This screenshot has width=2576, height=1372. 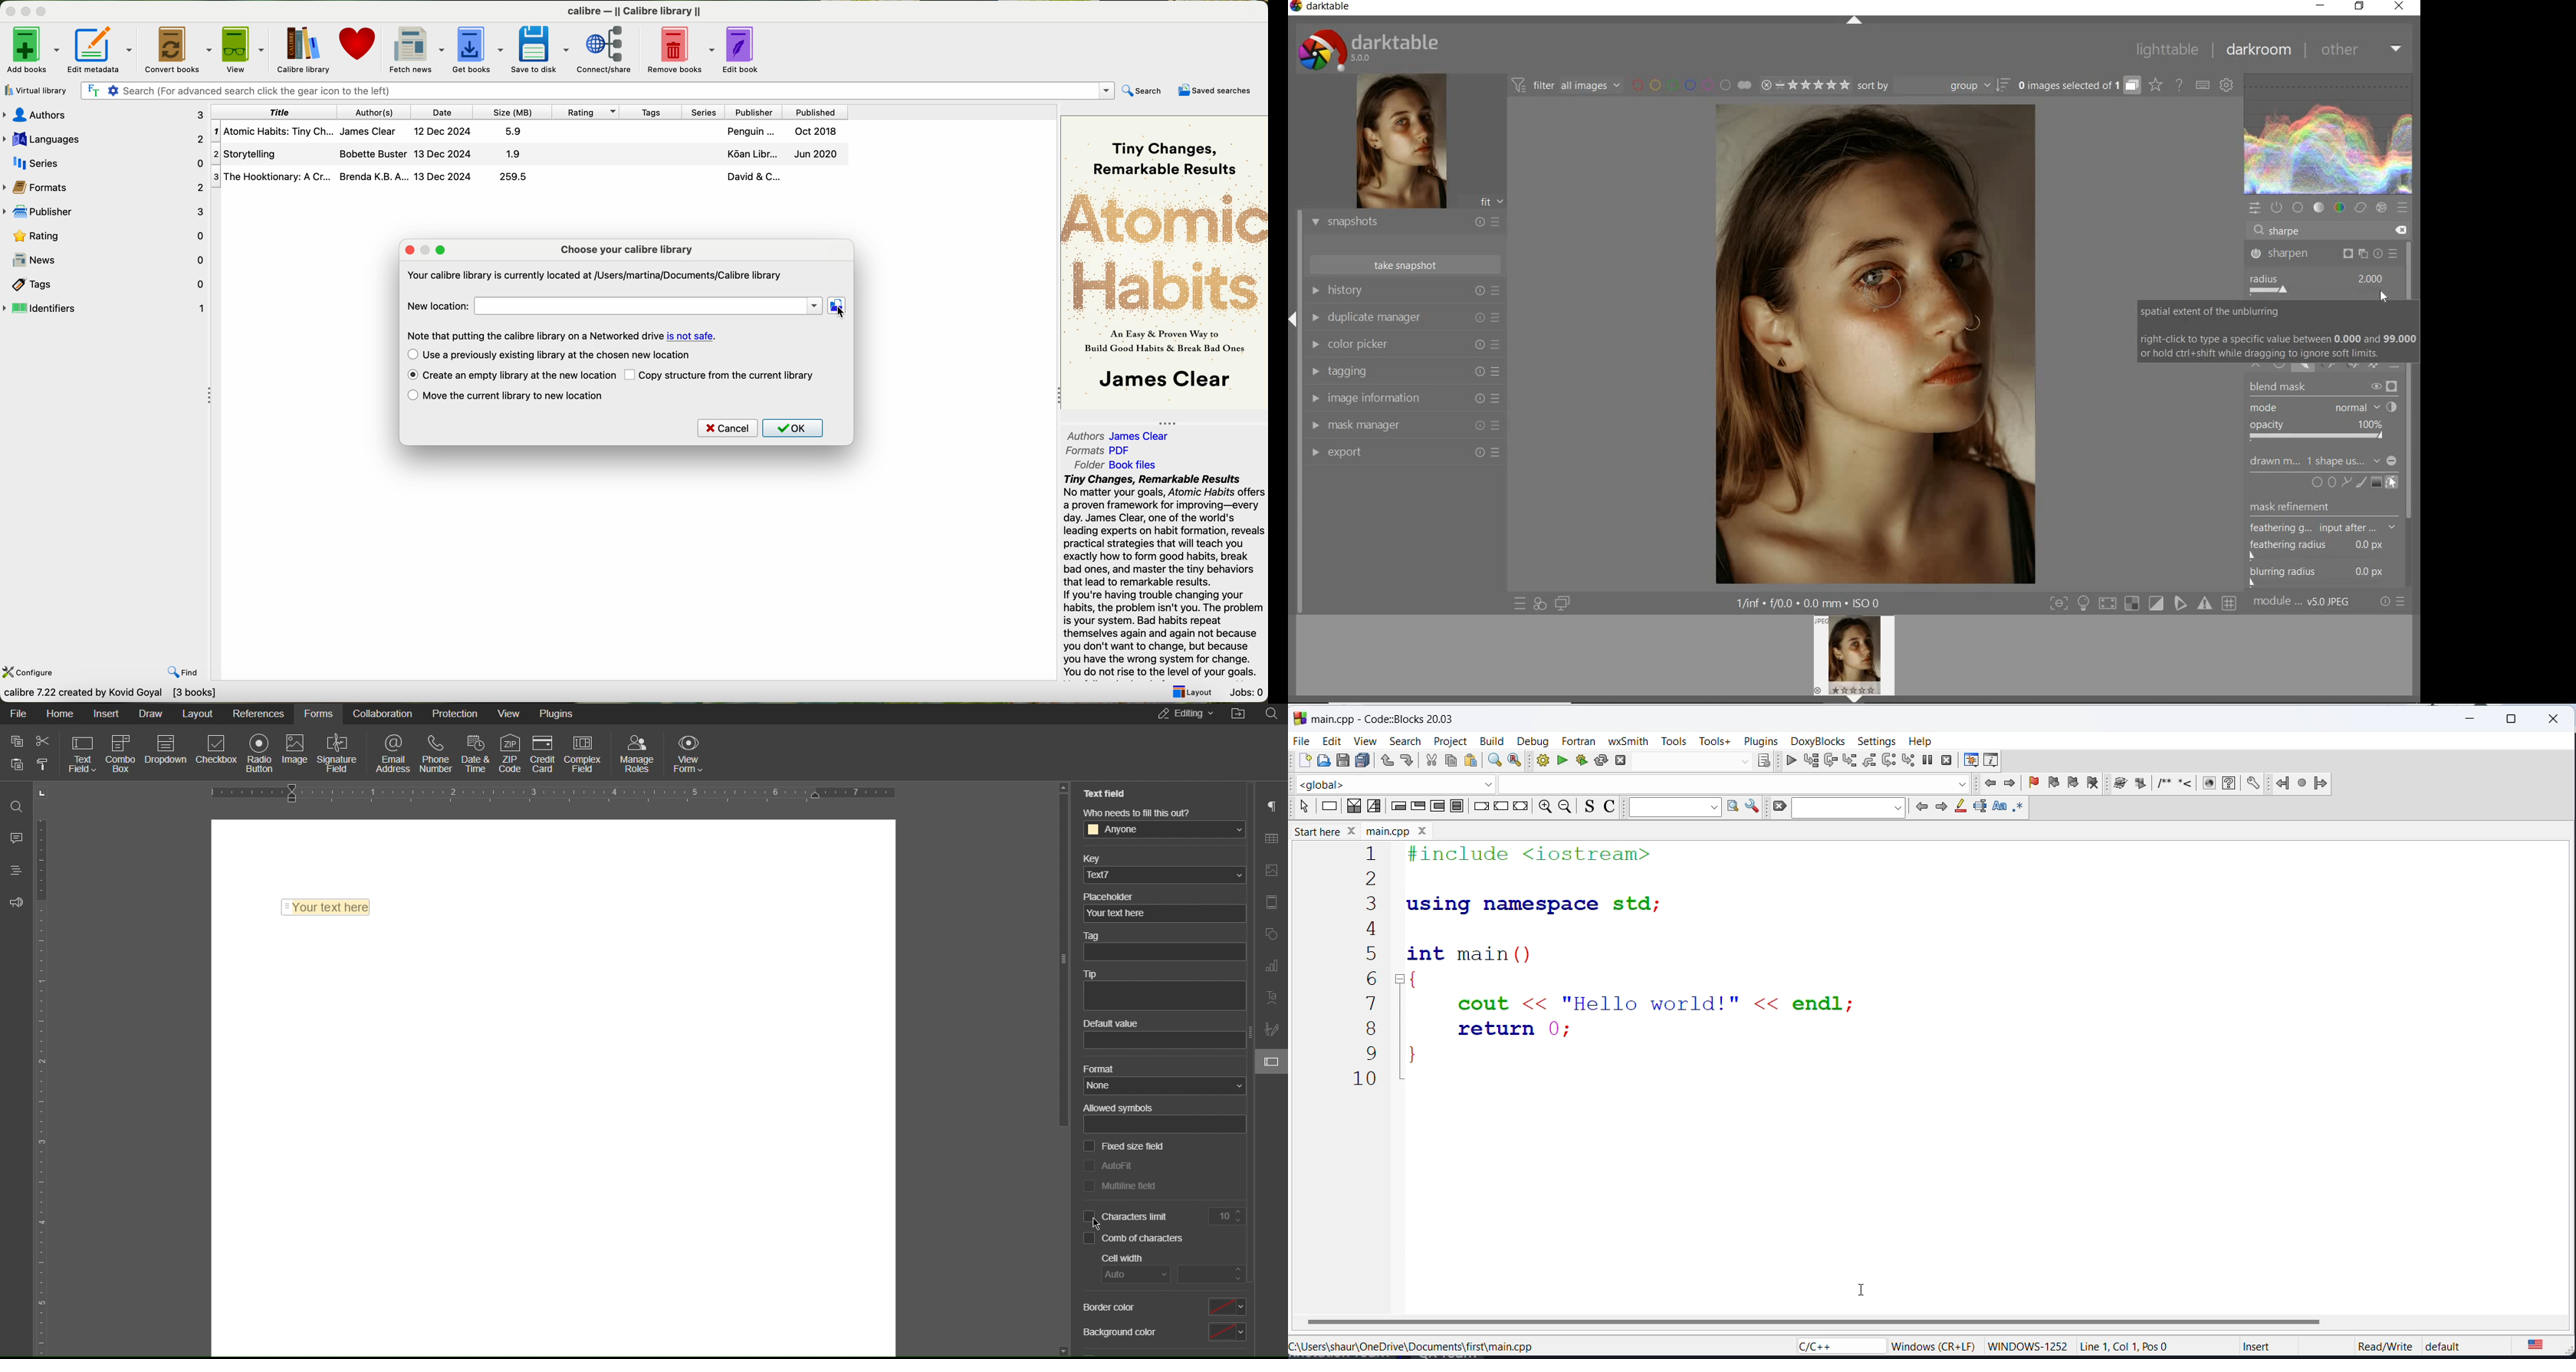 I want to click on Feedback and Support, so click(x=15, y=902).